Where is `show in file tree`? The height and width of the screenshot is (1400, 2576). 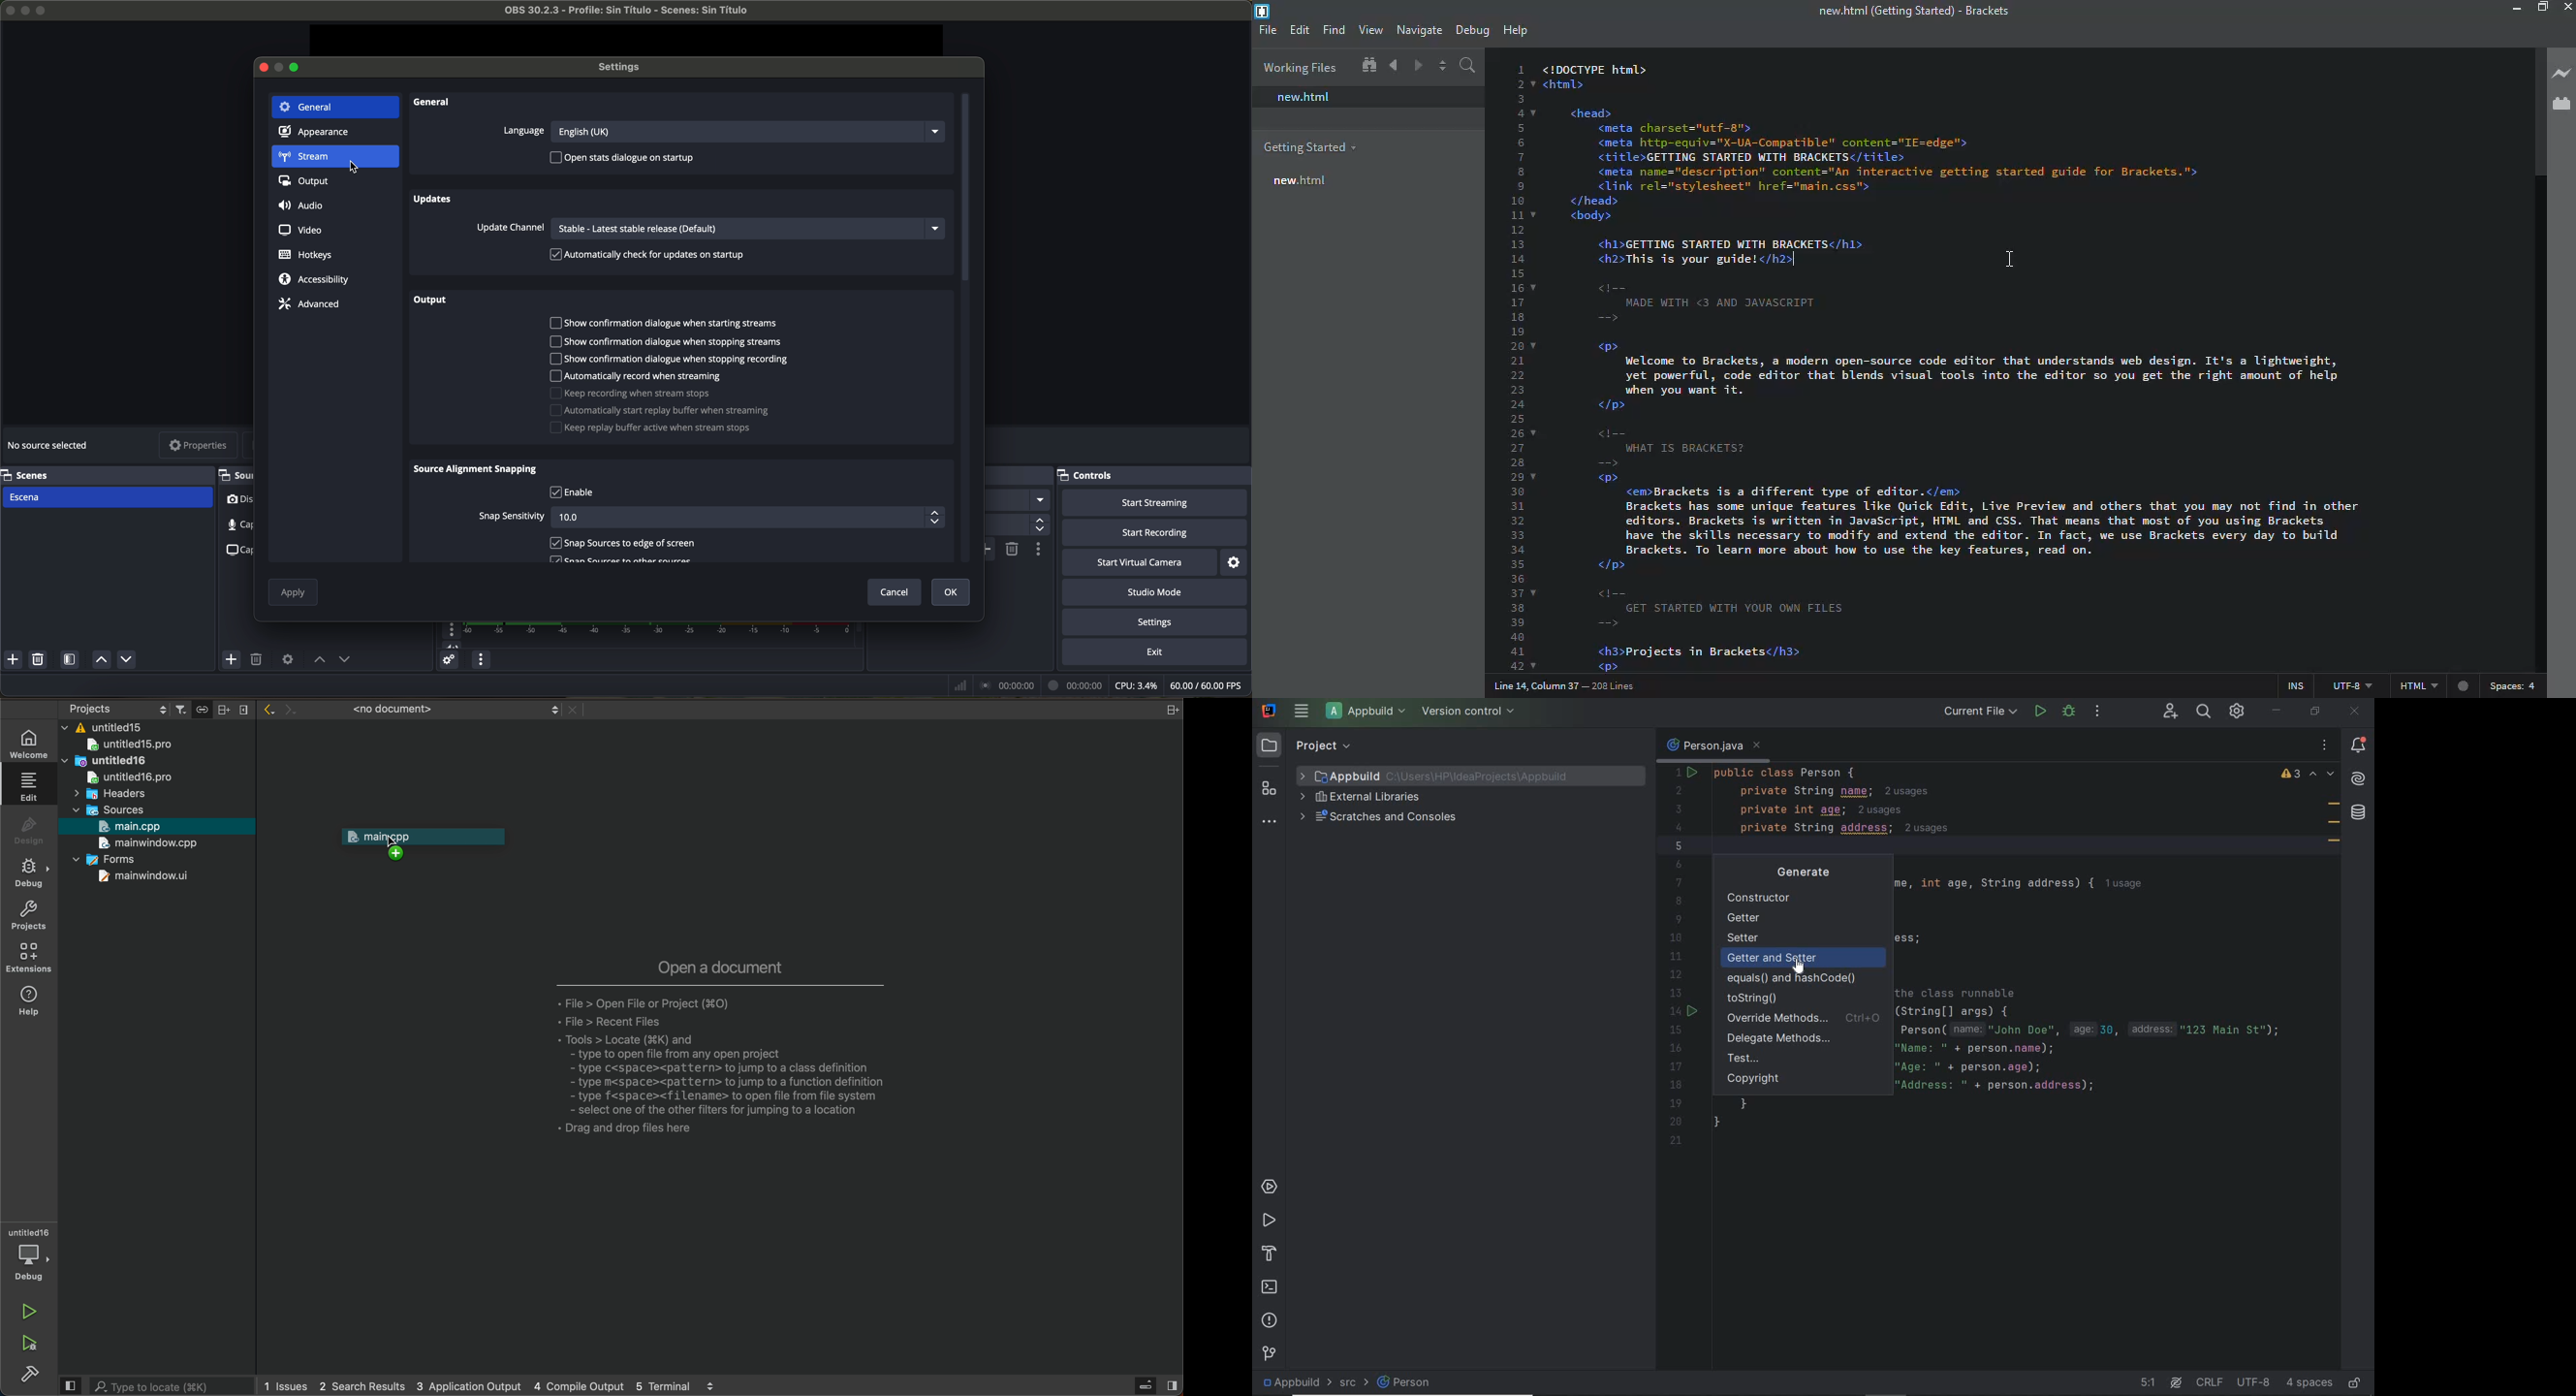
show in file tree is located at coordinates (1367, 66).